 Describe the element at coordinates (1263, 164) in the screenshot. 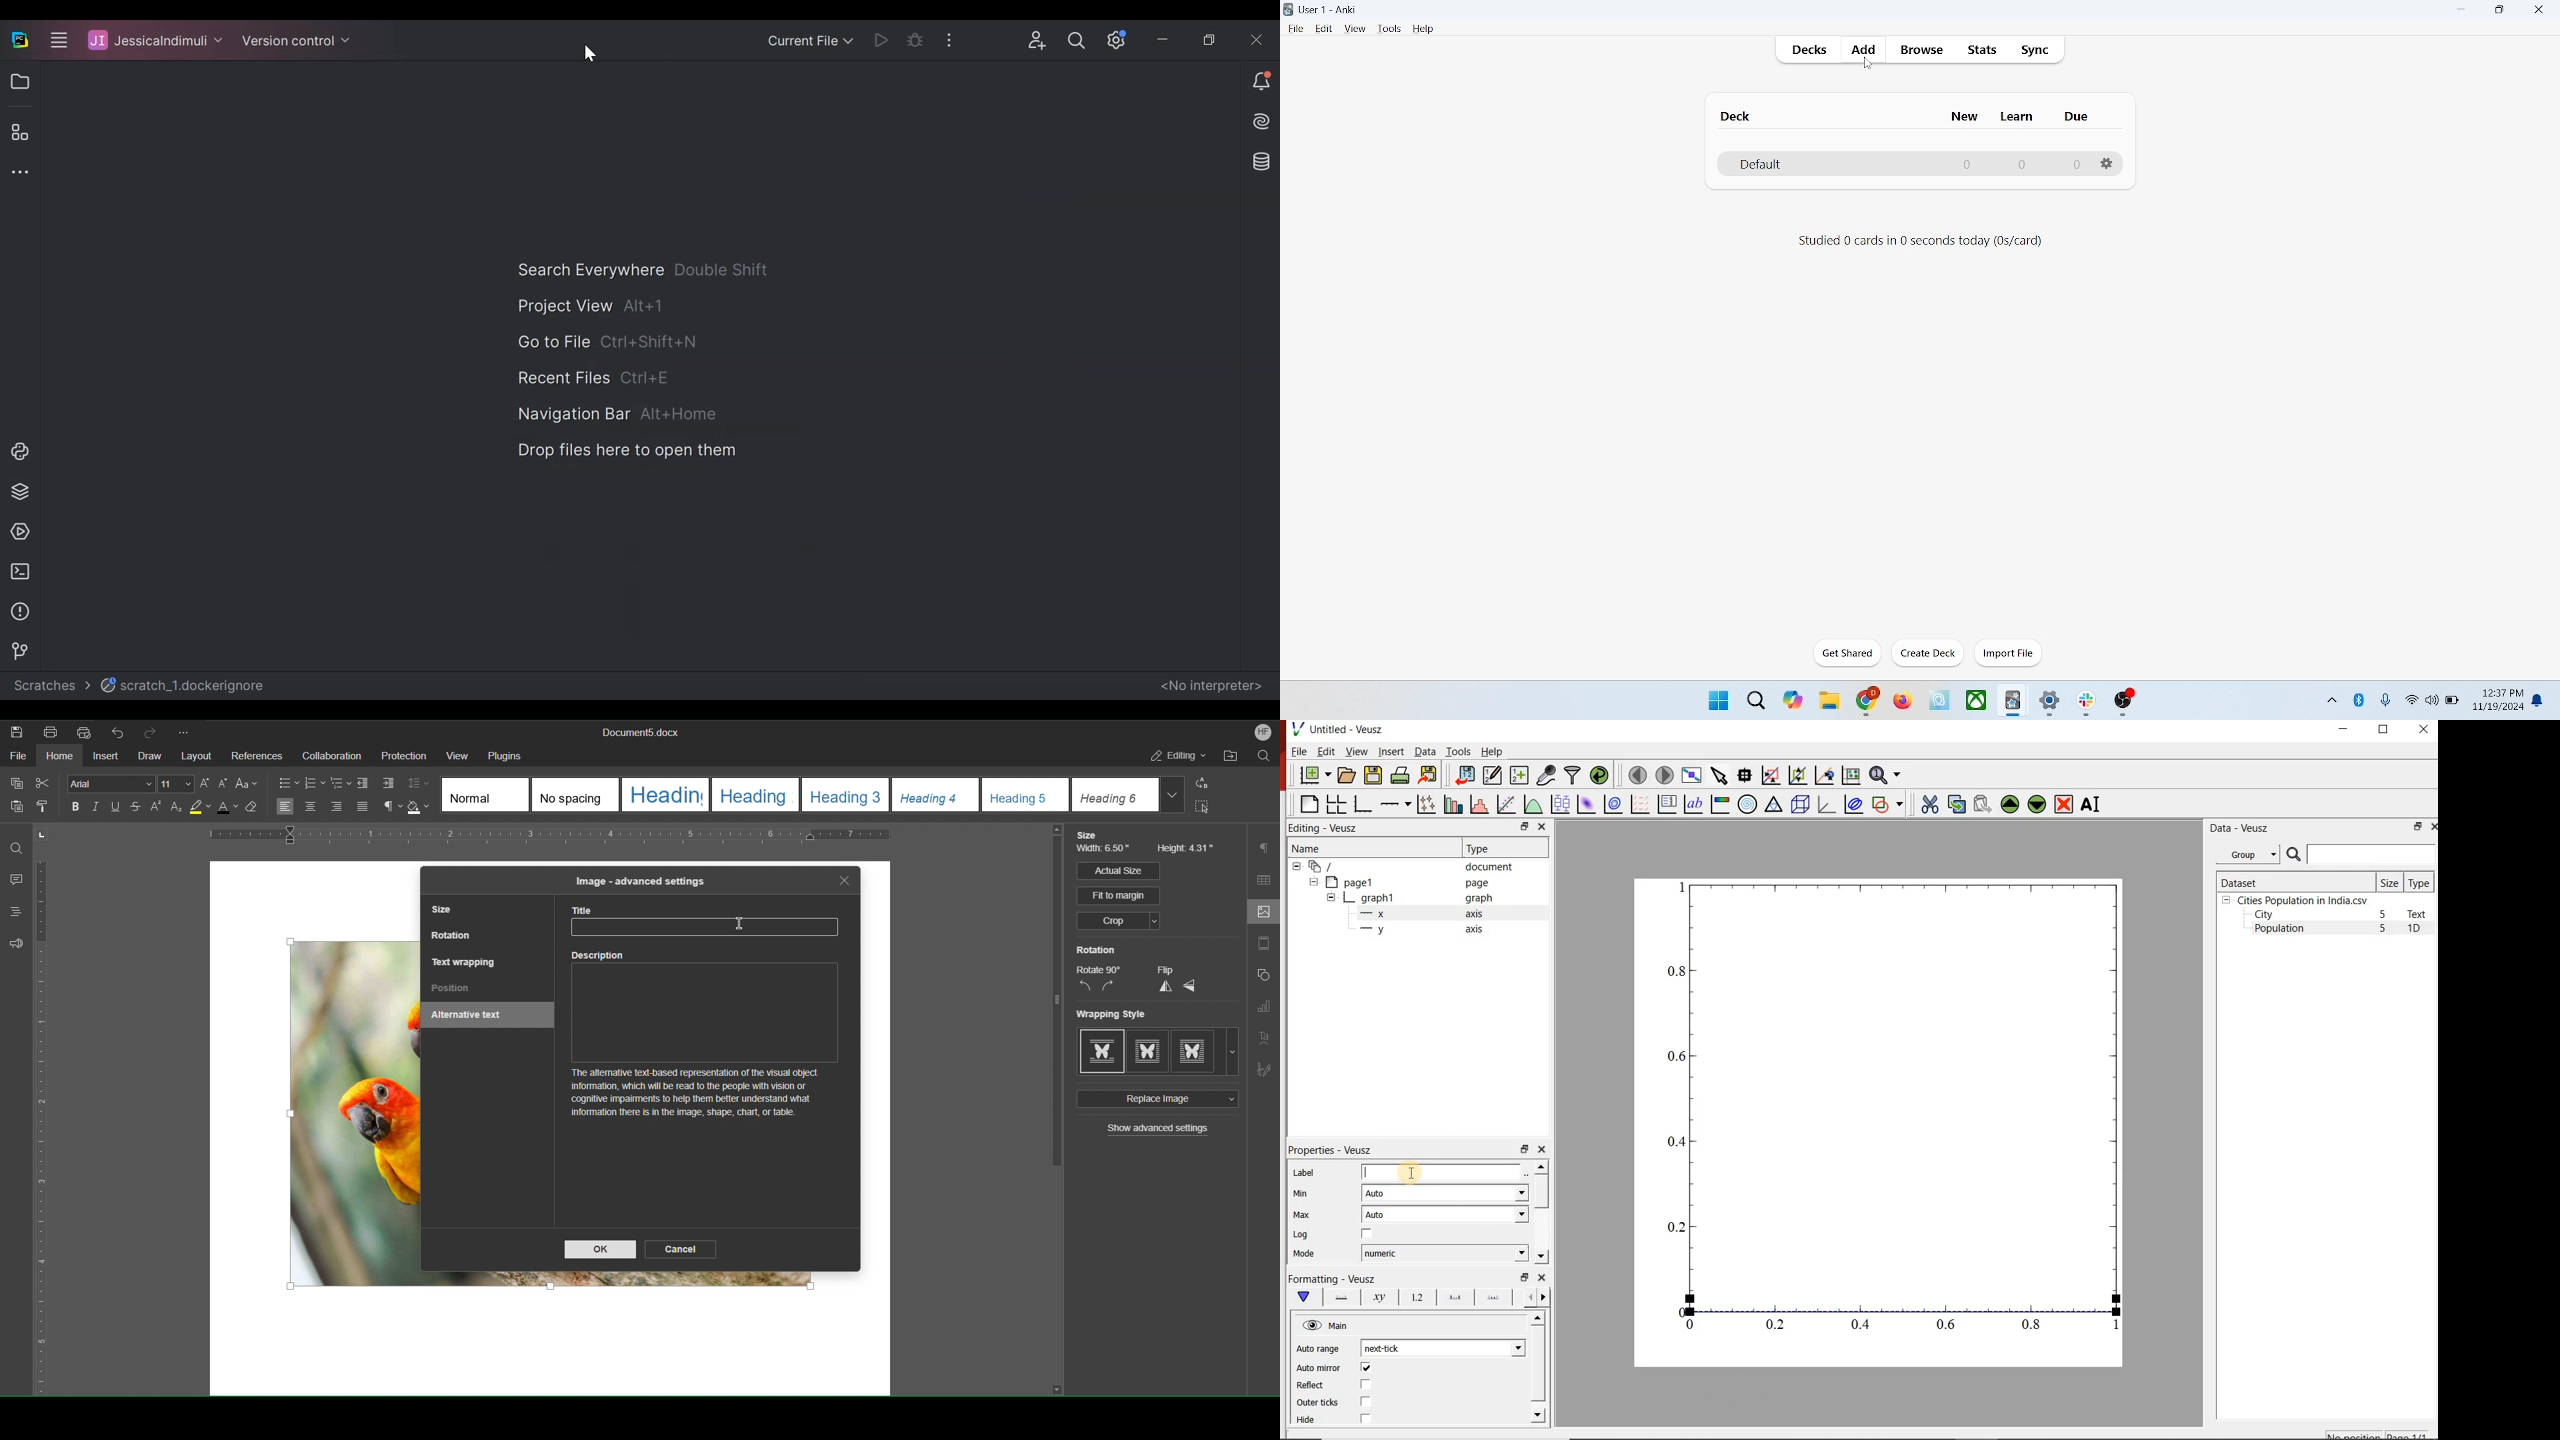

I see `Database` at that location.